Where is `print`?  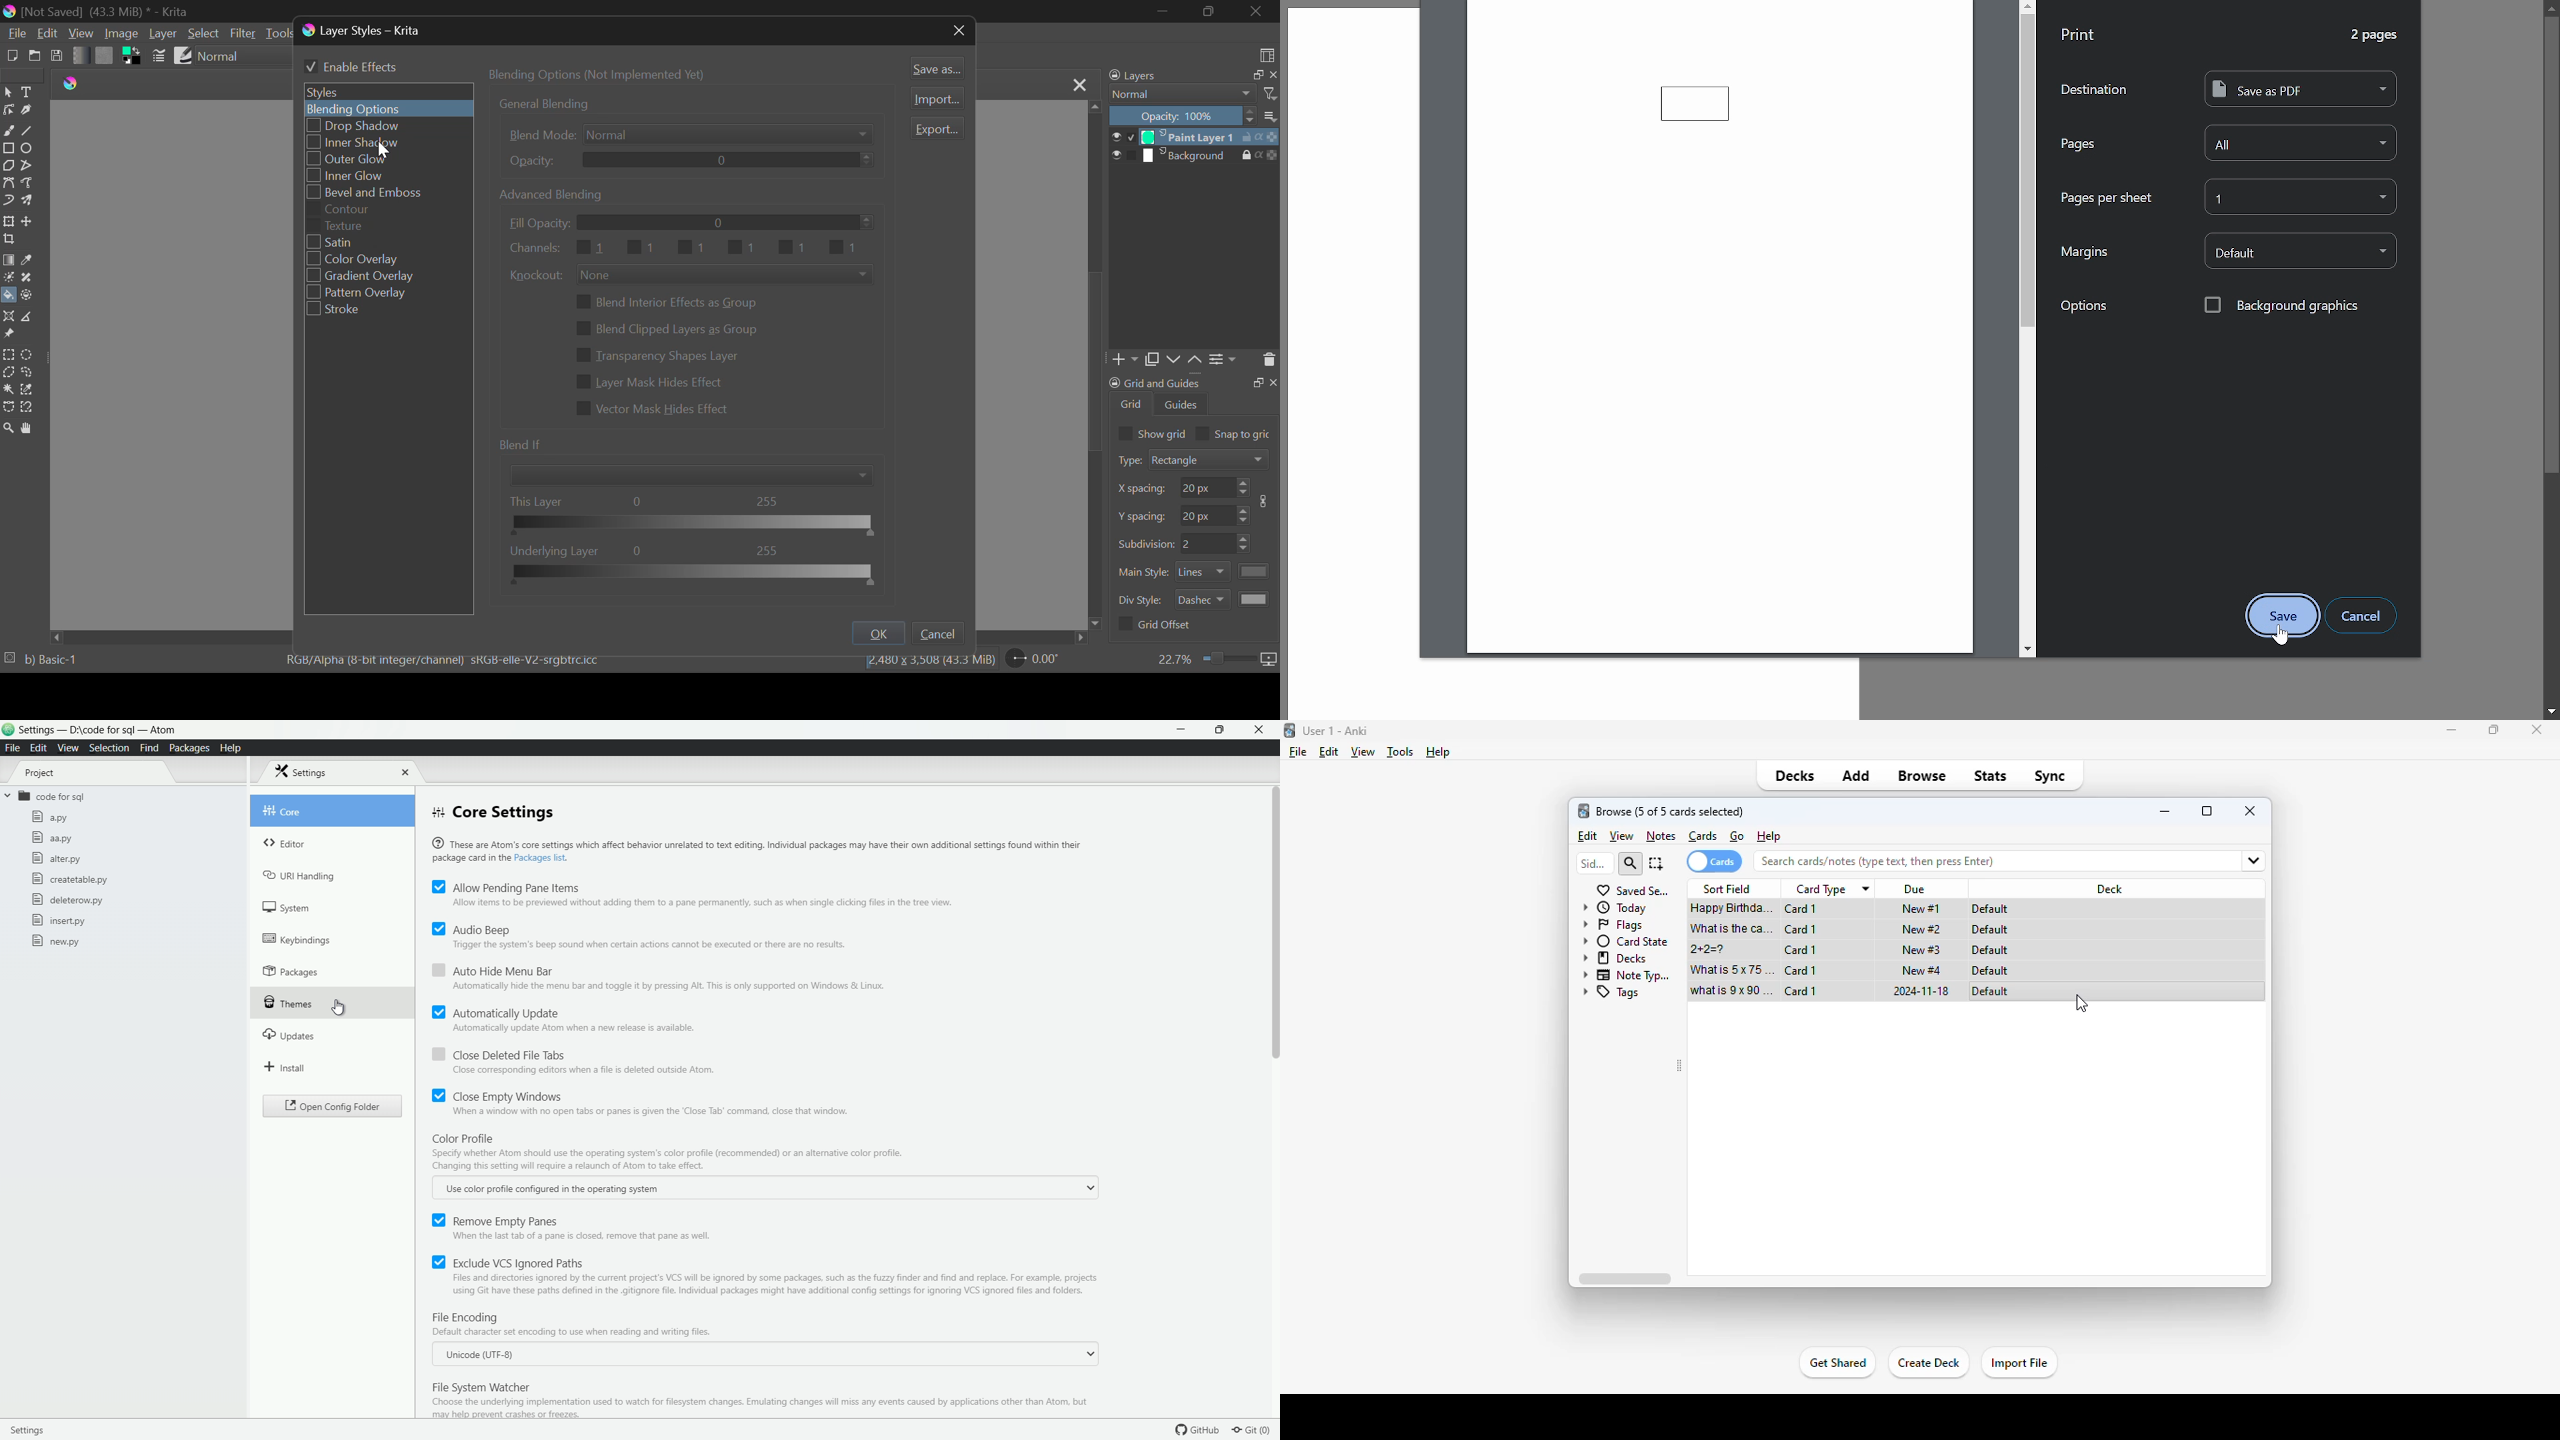 print is located at coordinates (2083, 34).